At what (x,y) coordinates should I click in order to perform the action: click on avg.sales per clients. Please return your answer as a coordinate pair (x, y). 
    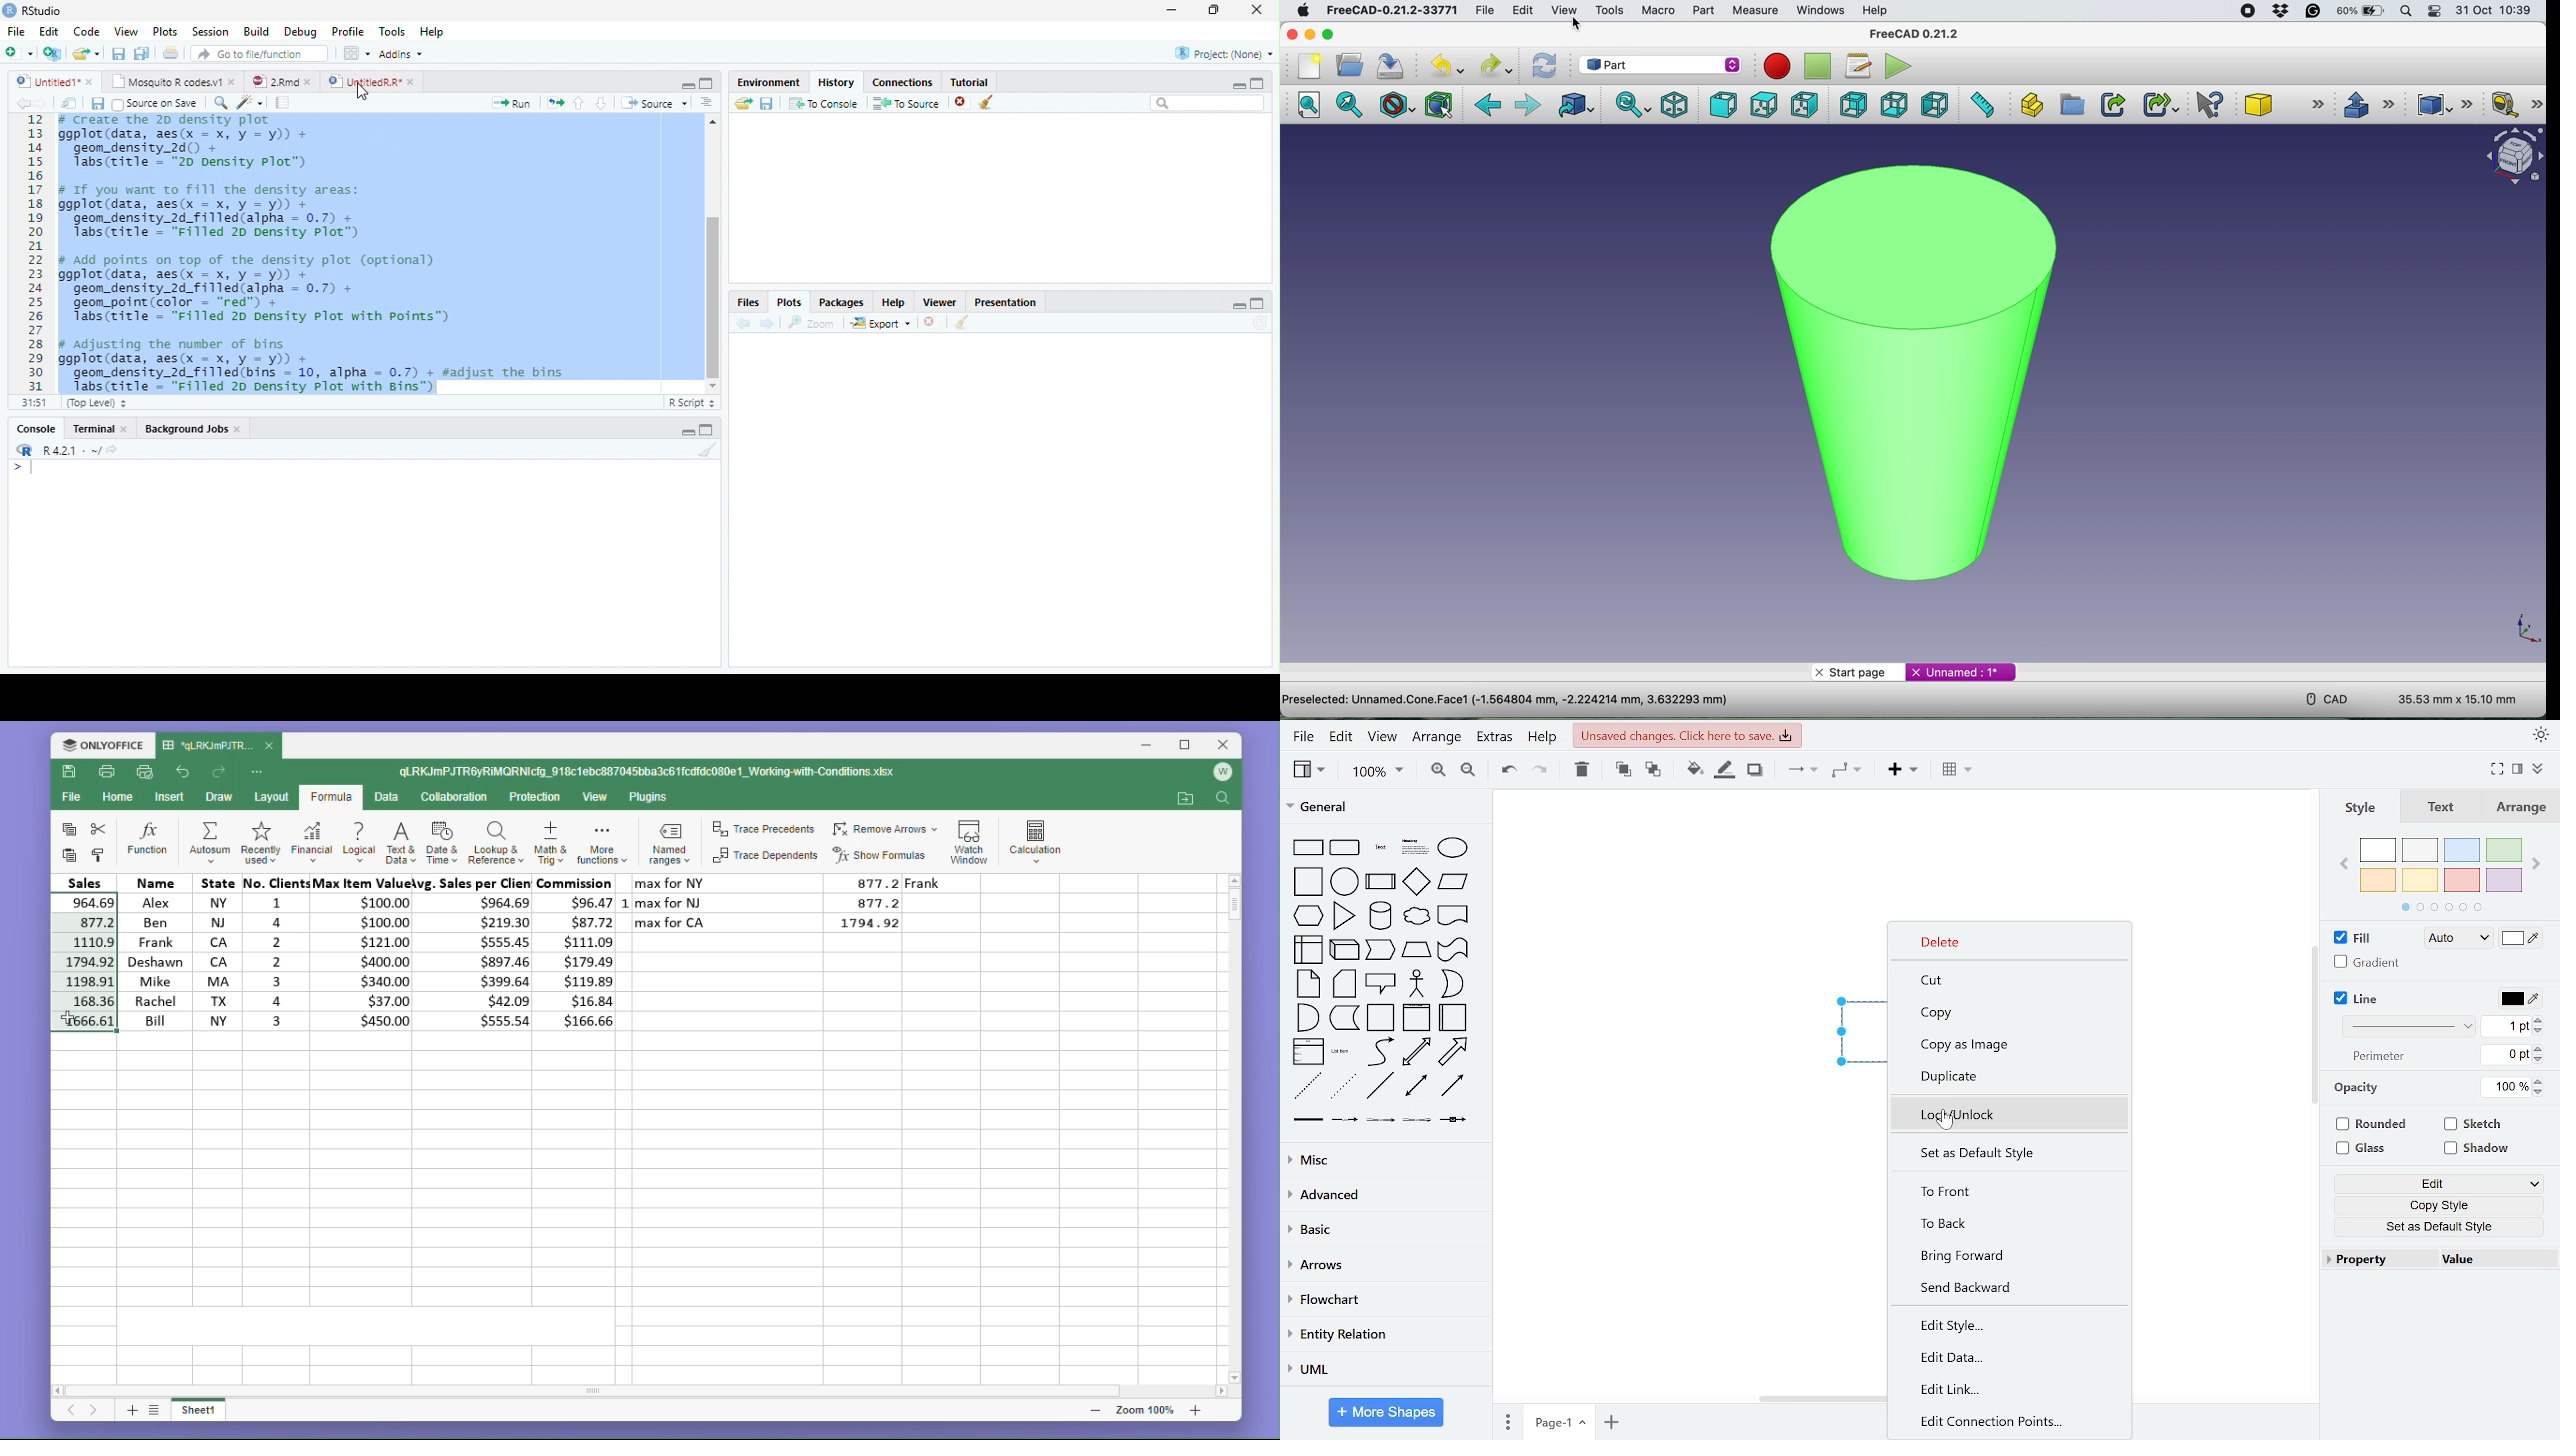
    Looking at the image, I should click on (477, 955).